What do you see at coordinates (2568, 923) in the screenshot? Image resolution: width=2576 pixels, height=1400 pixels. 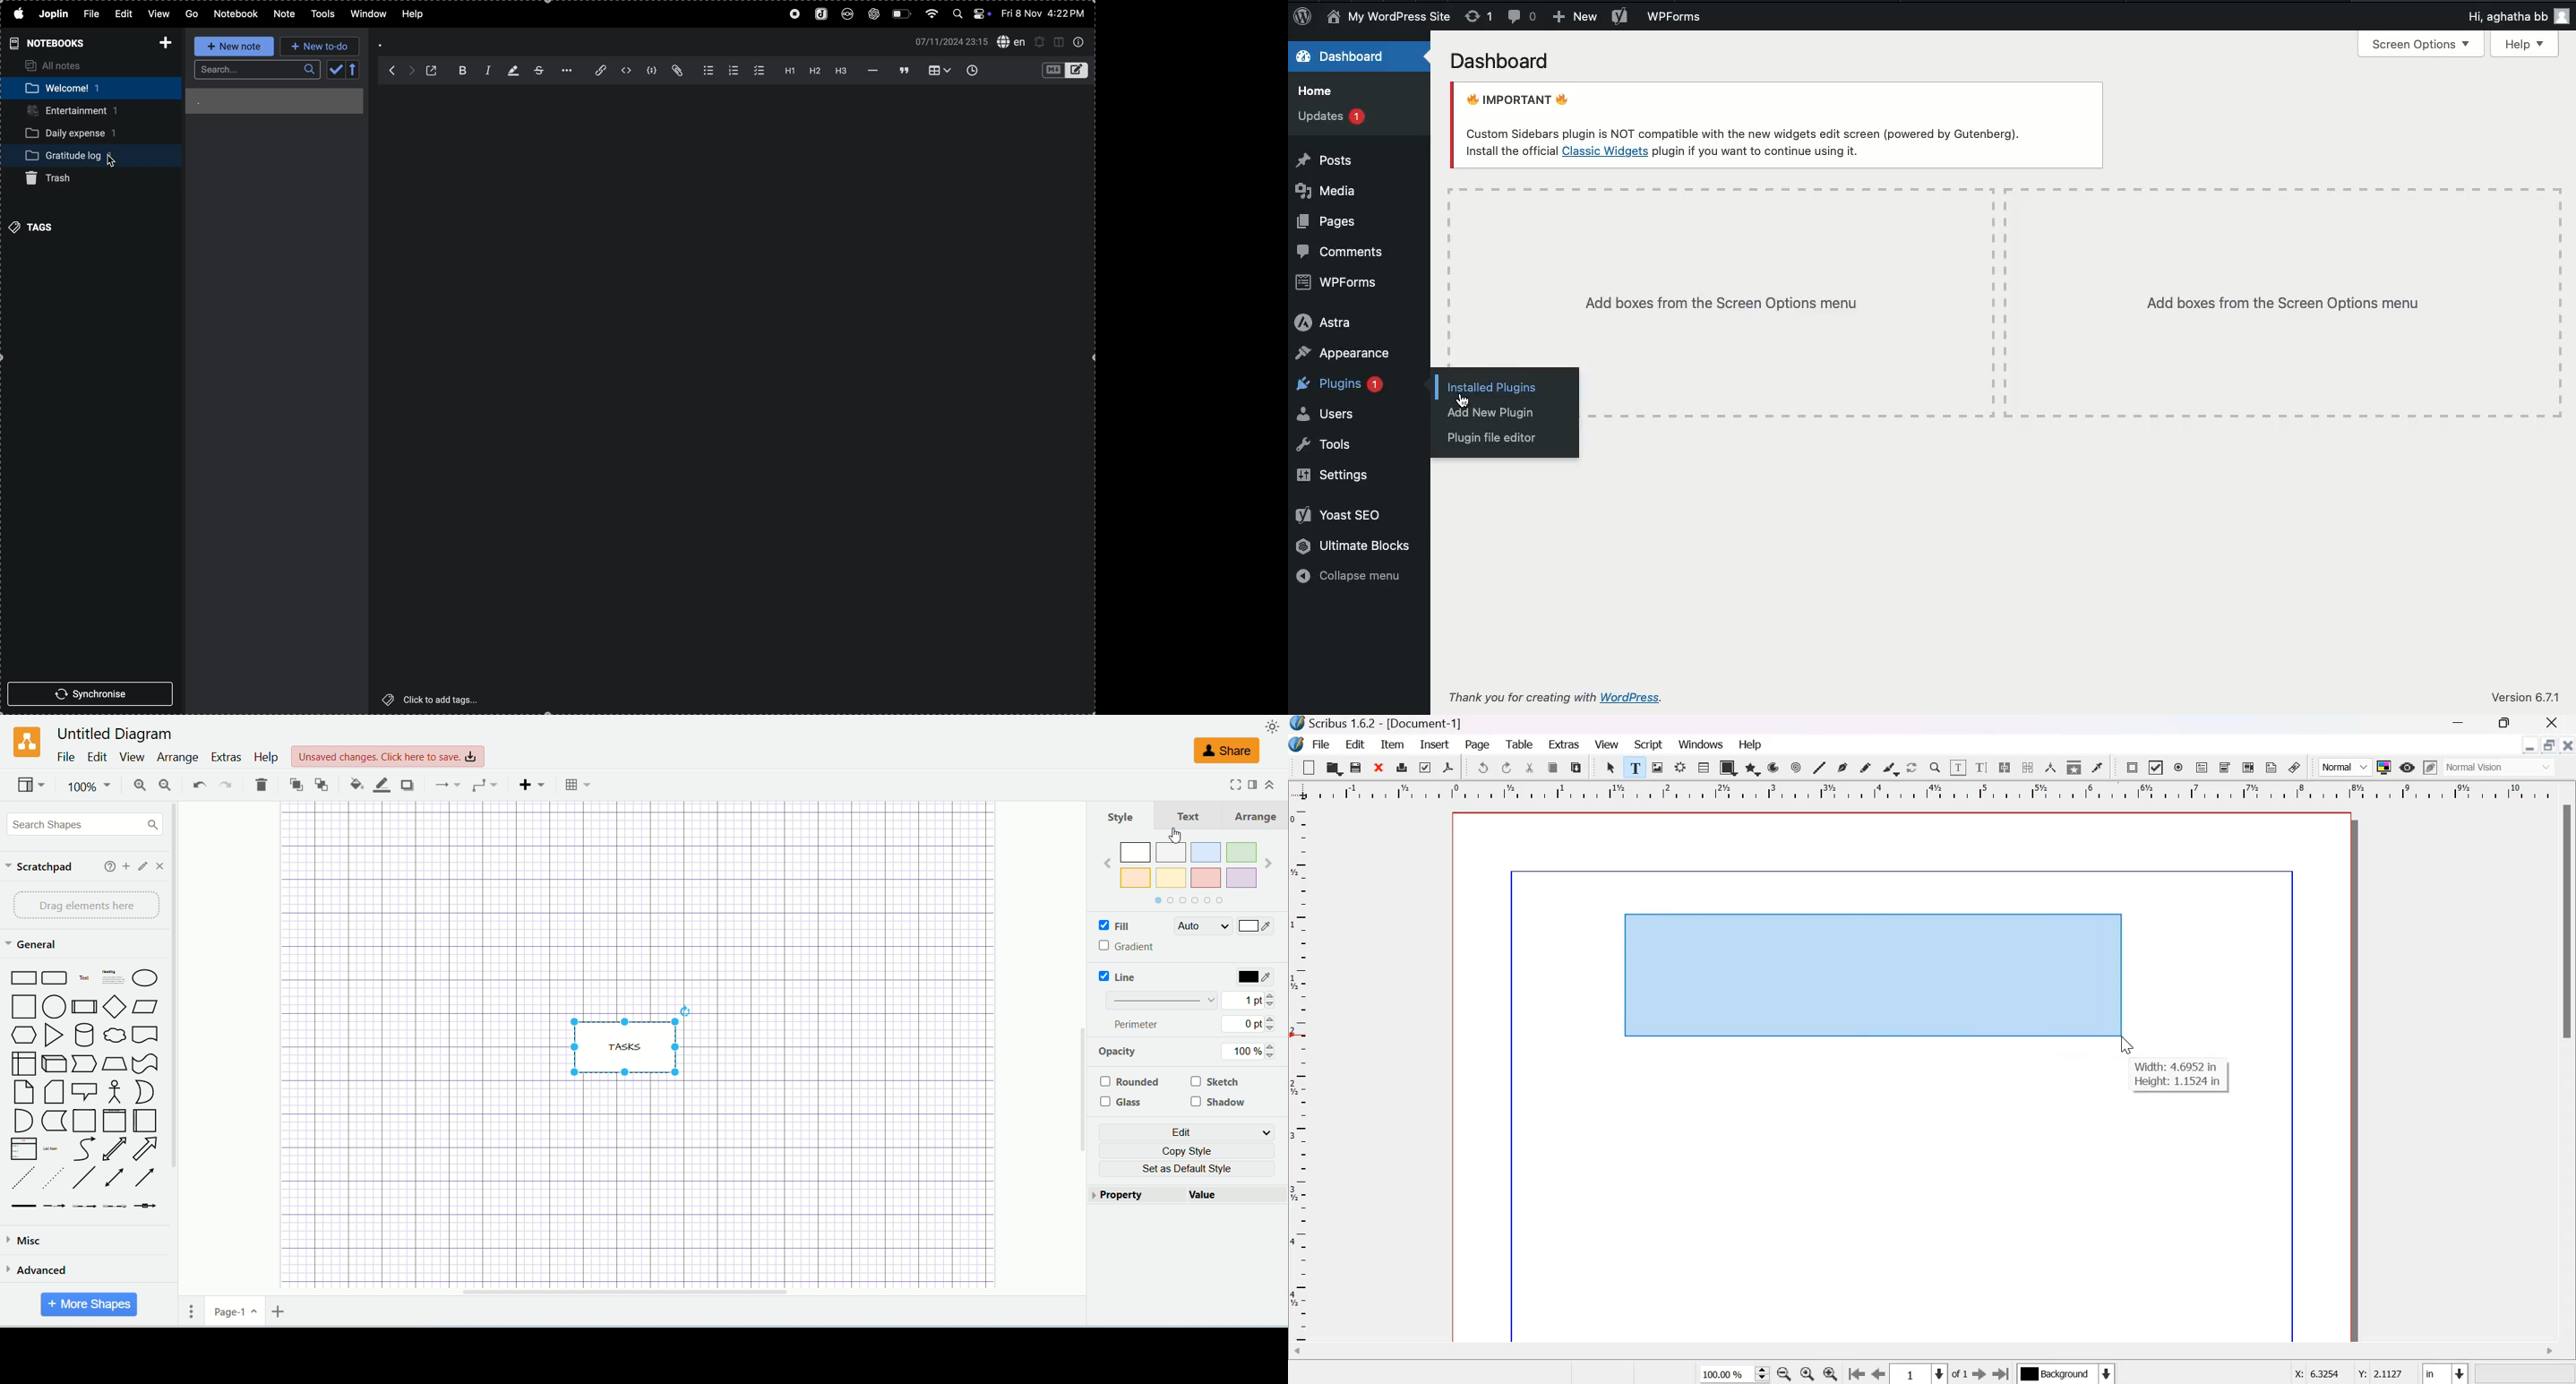 I see `Scrollbar` at bounding box center [2568, 923].